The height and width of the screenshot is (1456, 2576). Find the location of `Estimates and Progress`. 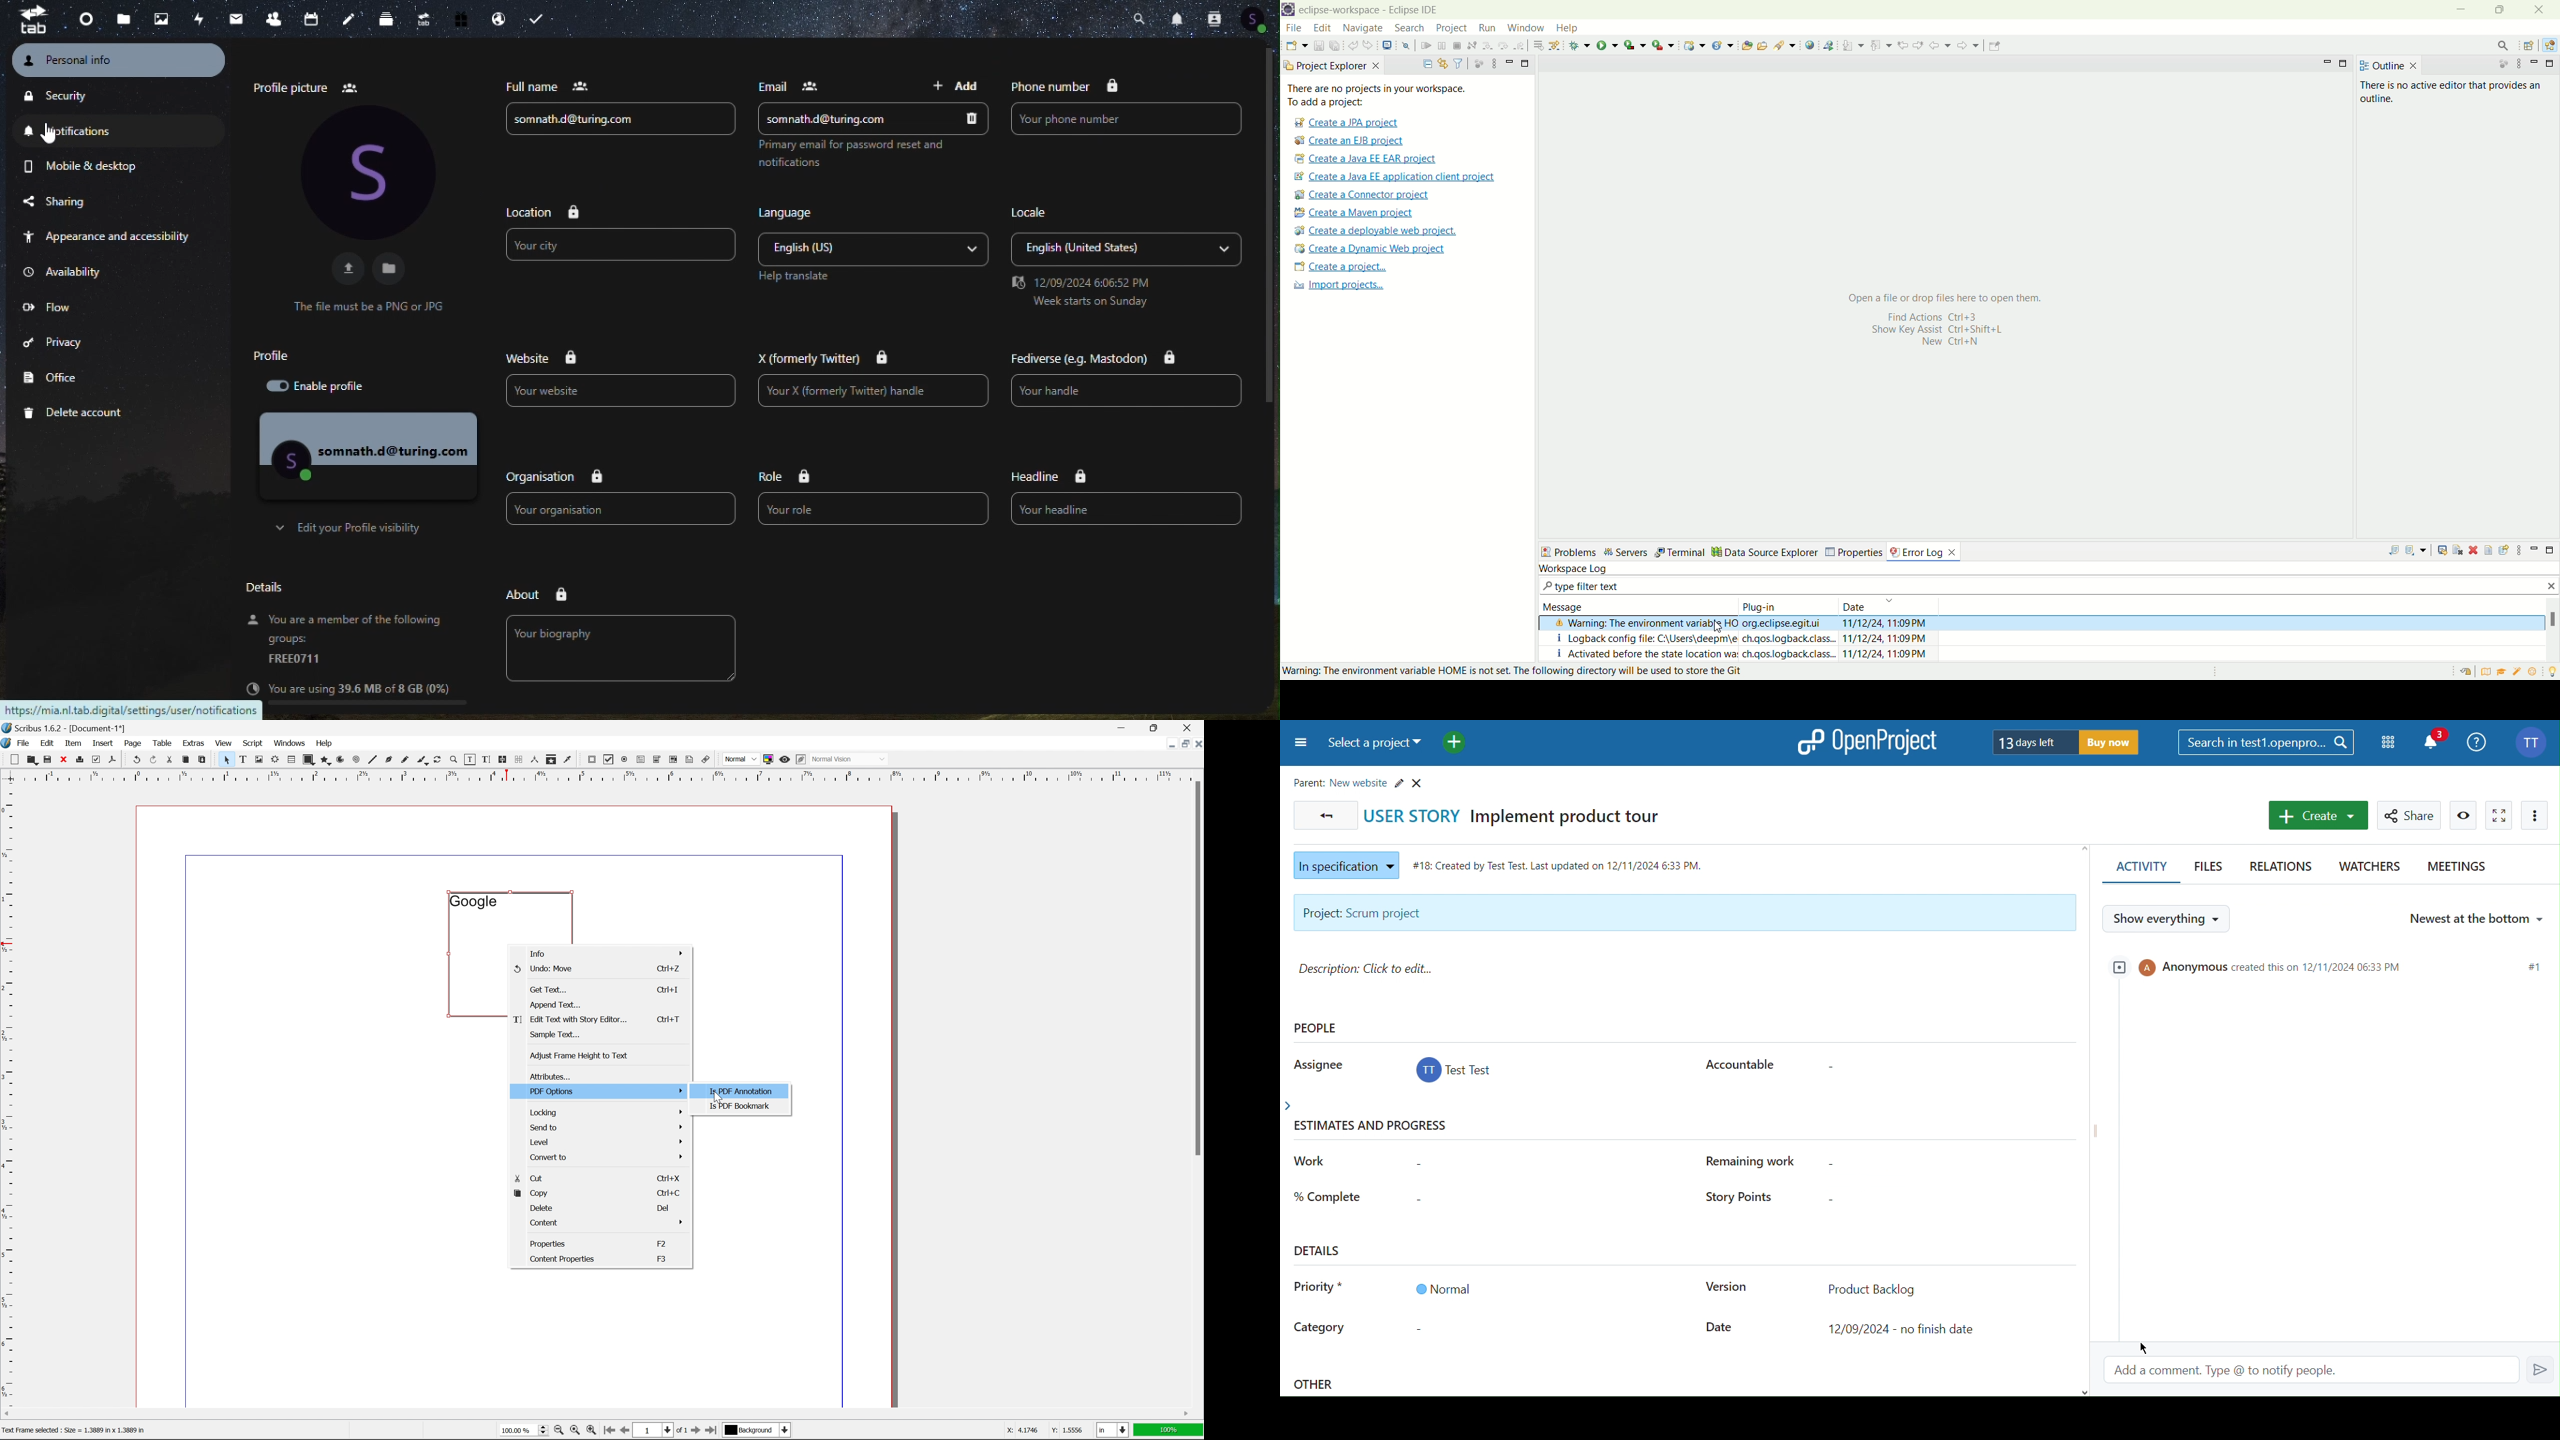

Estimates and Progress is located at coordinates (1375, 1127).